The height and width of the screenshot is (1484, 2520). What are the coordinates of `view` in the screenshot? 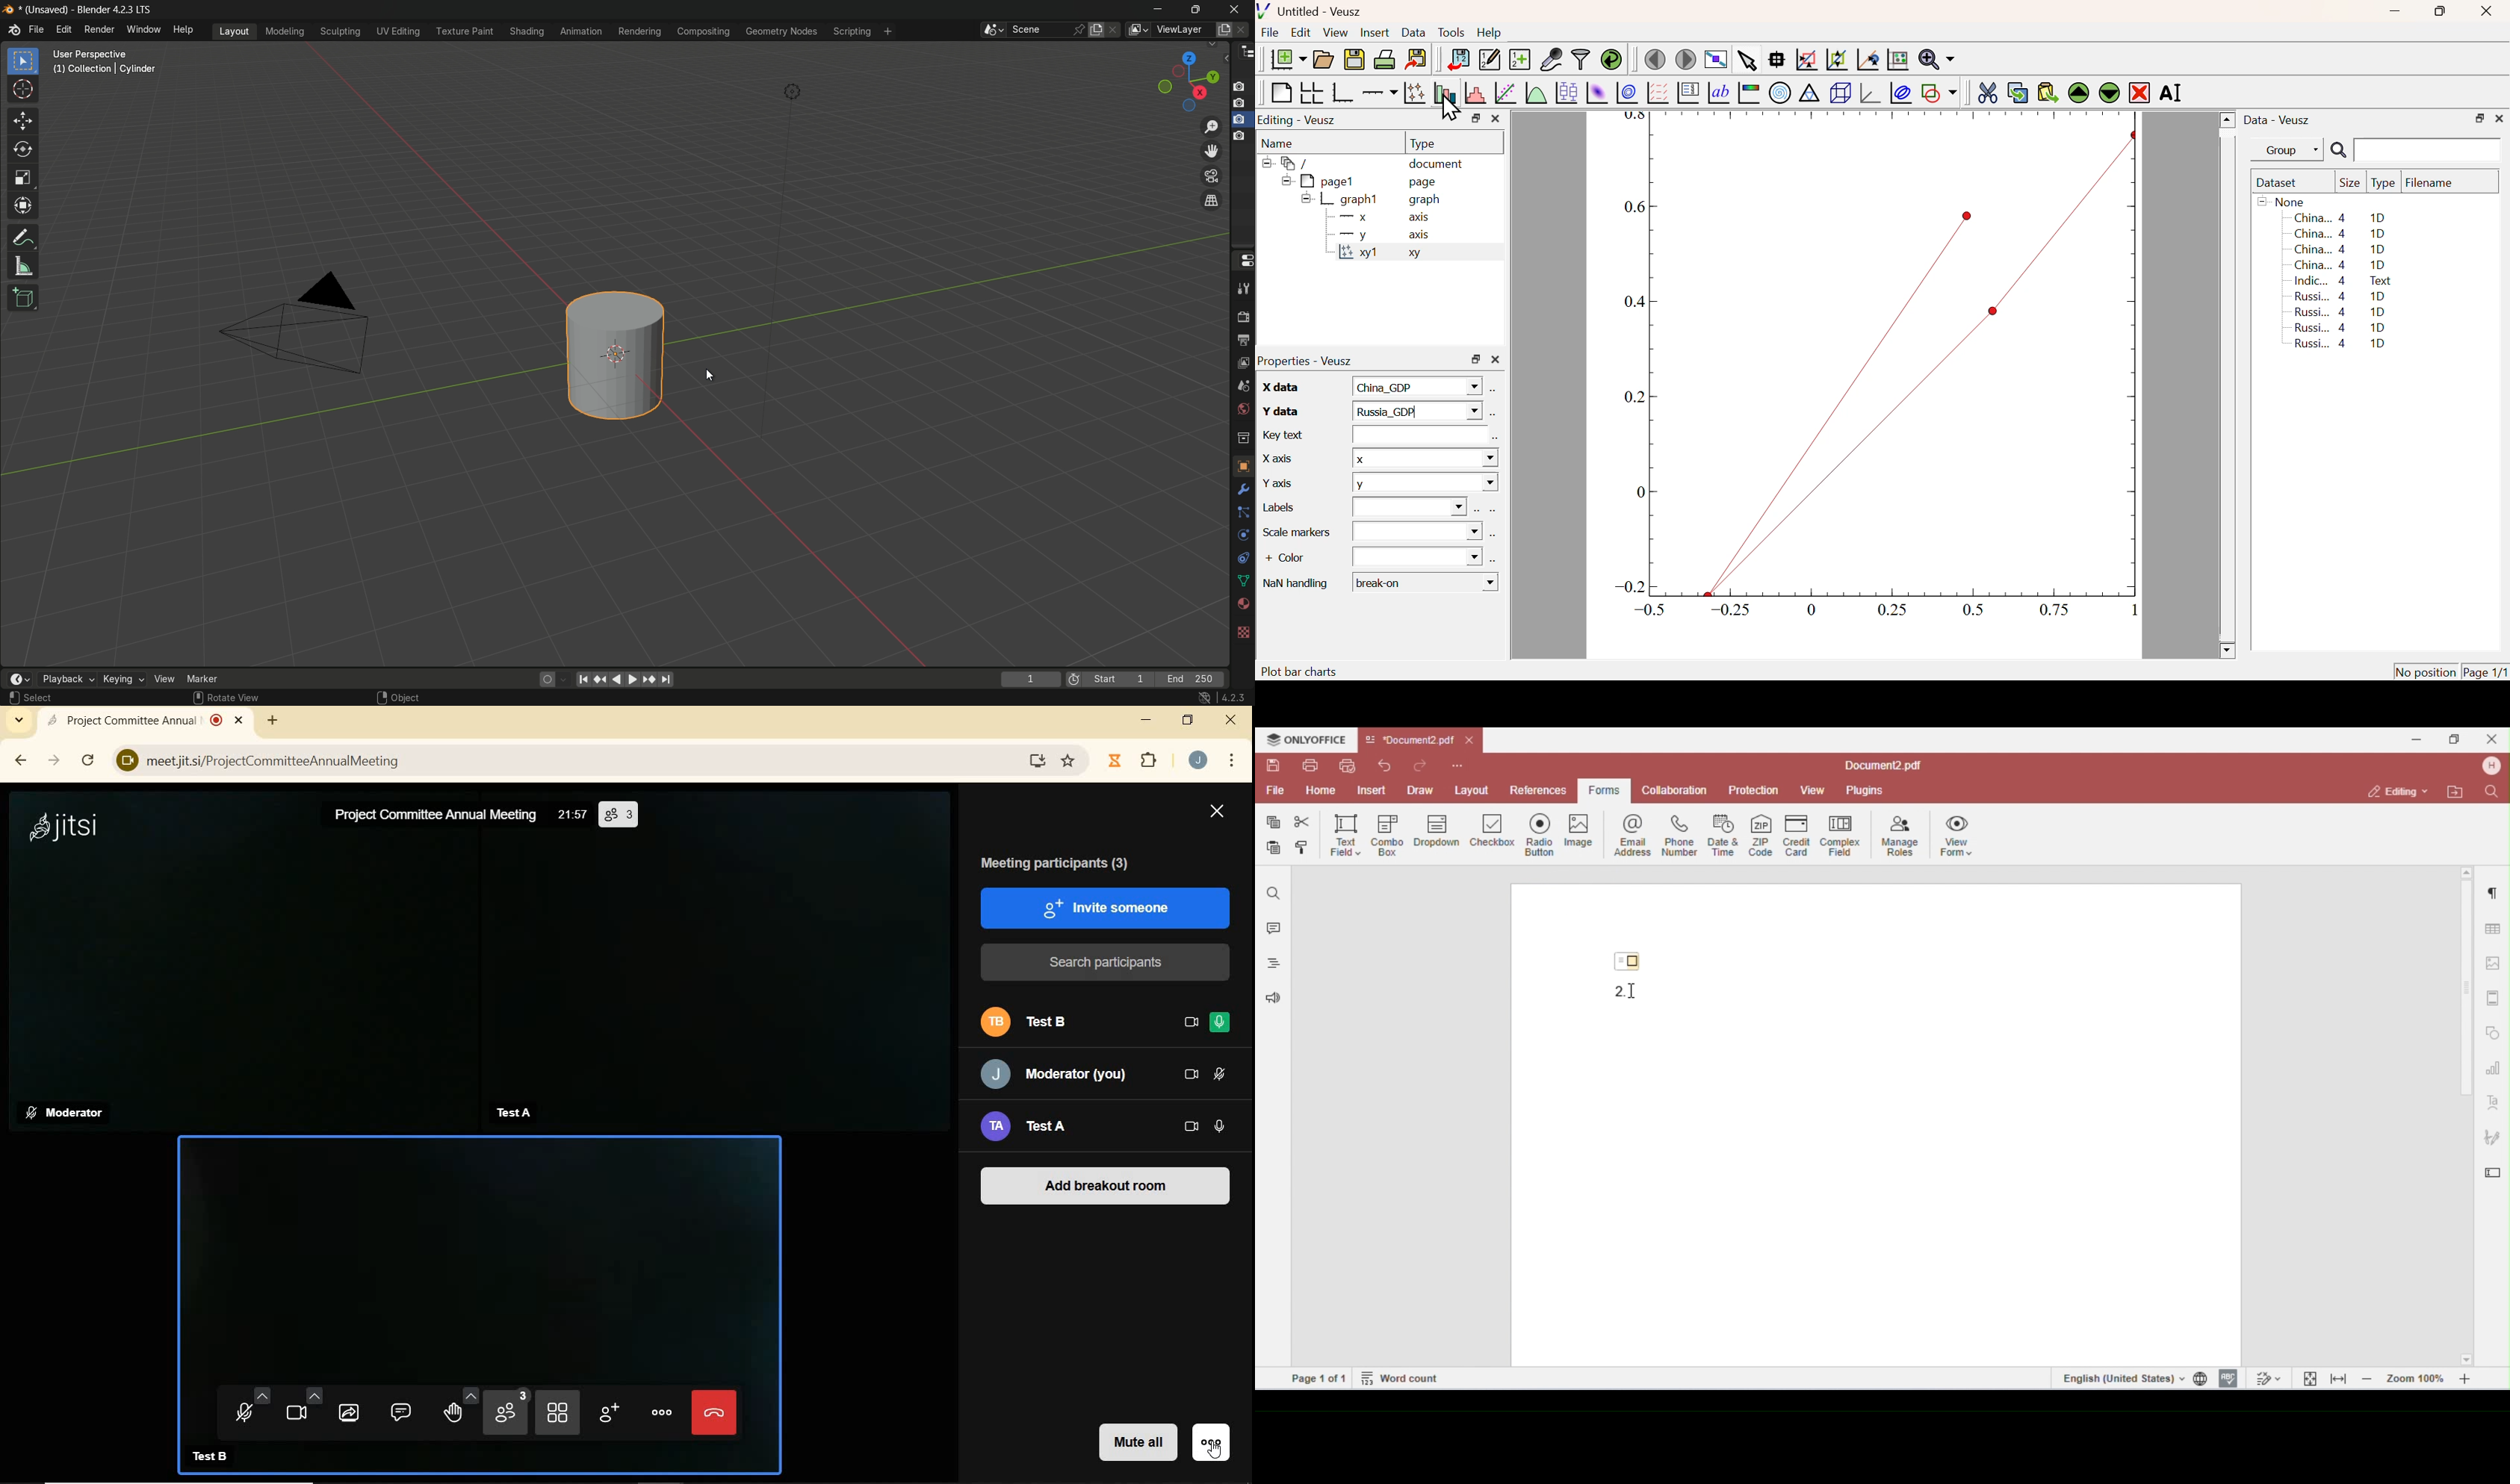 It's located at (164, 679).